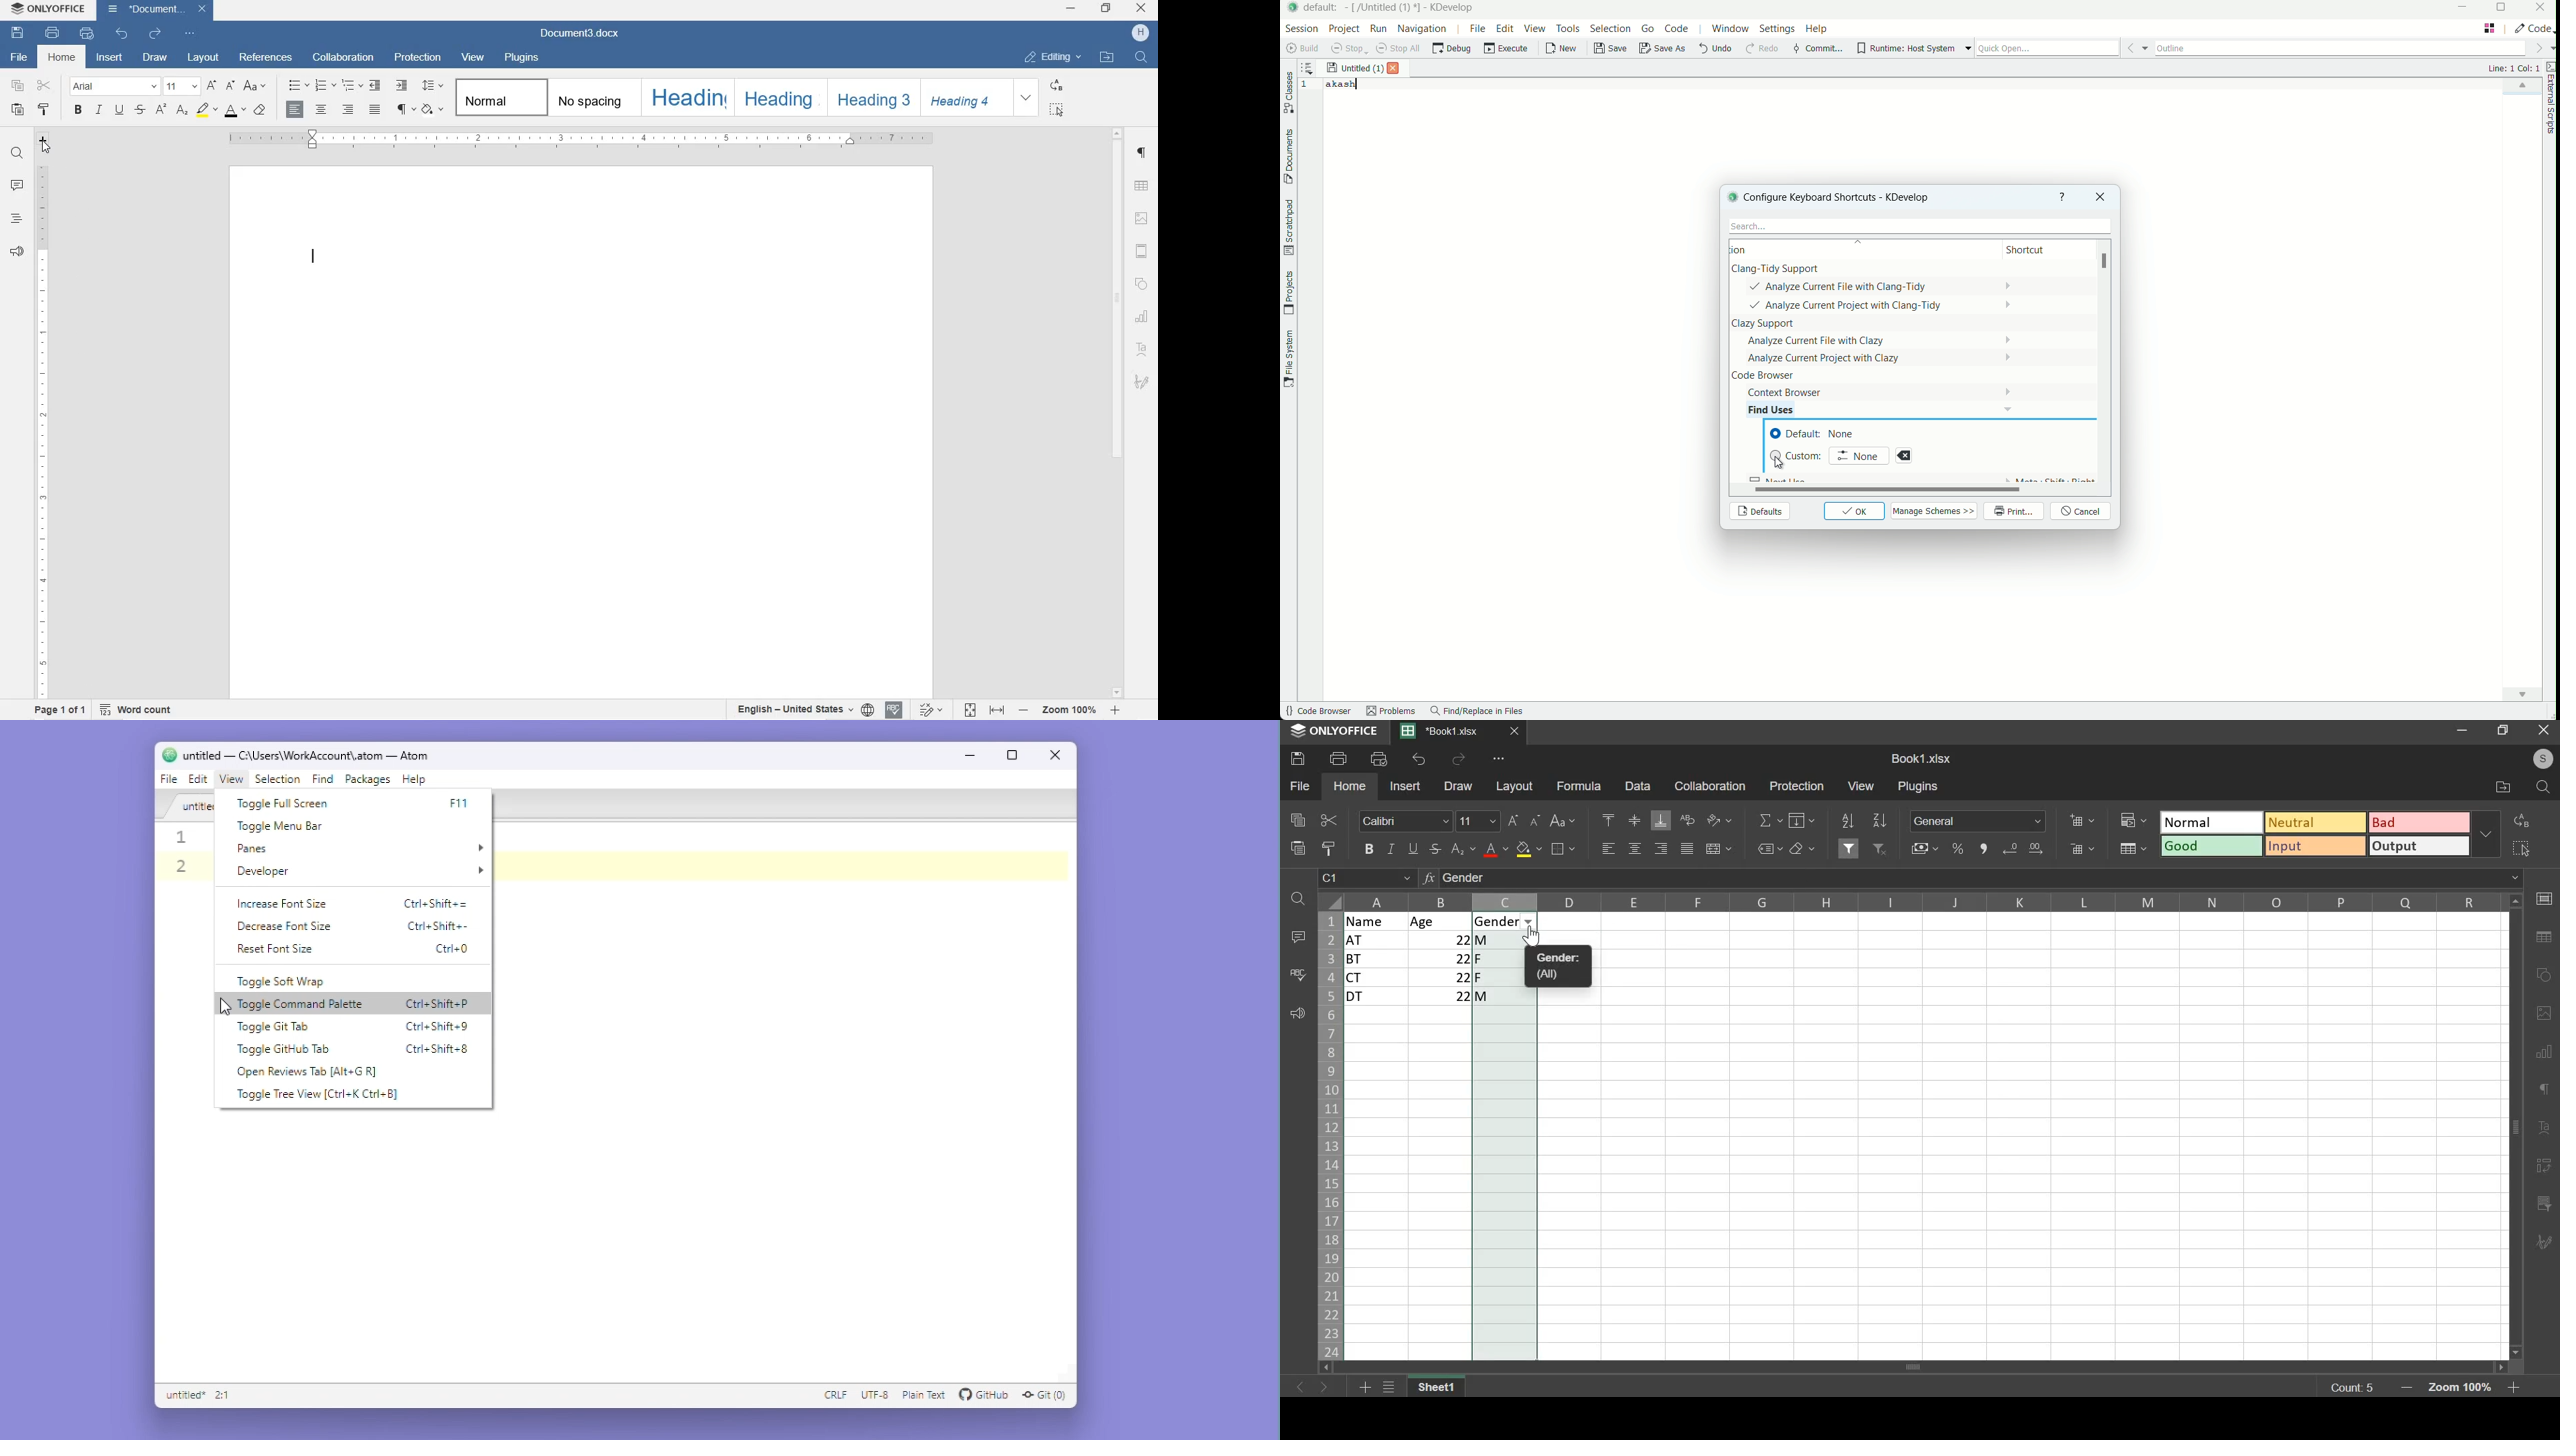  I want to click on NORMAL, so click(499, 98).